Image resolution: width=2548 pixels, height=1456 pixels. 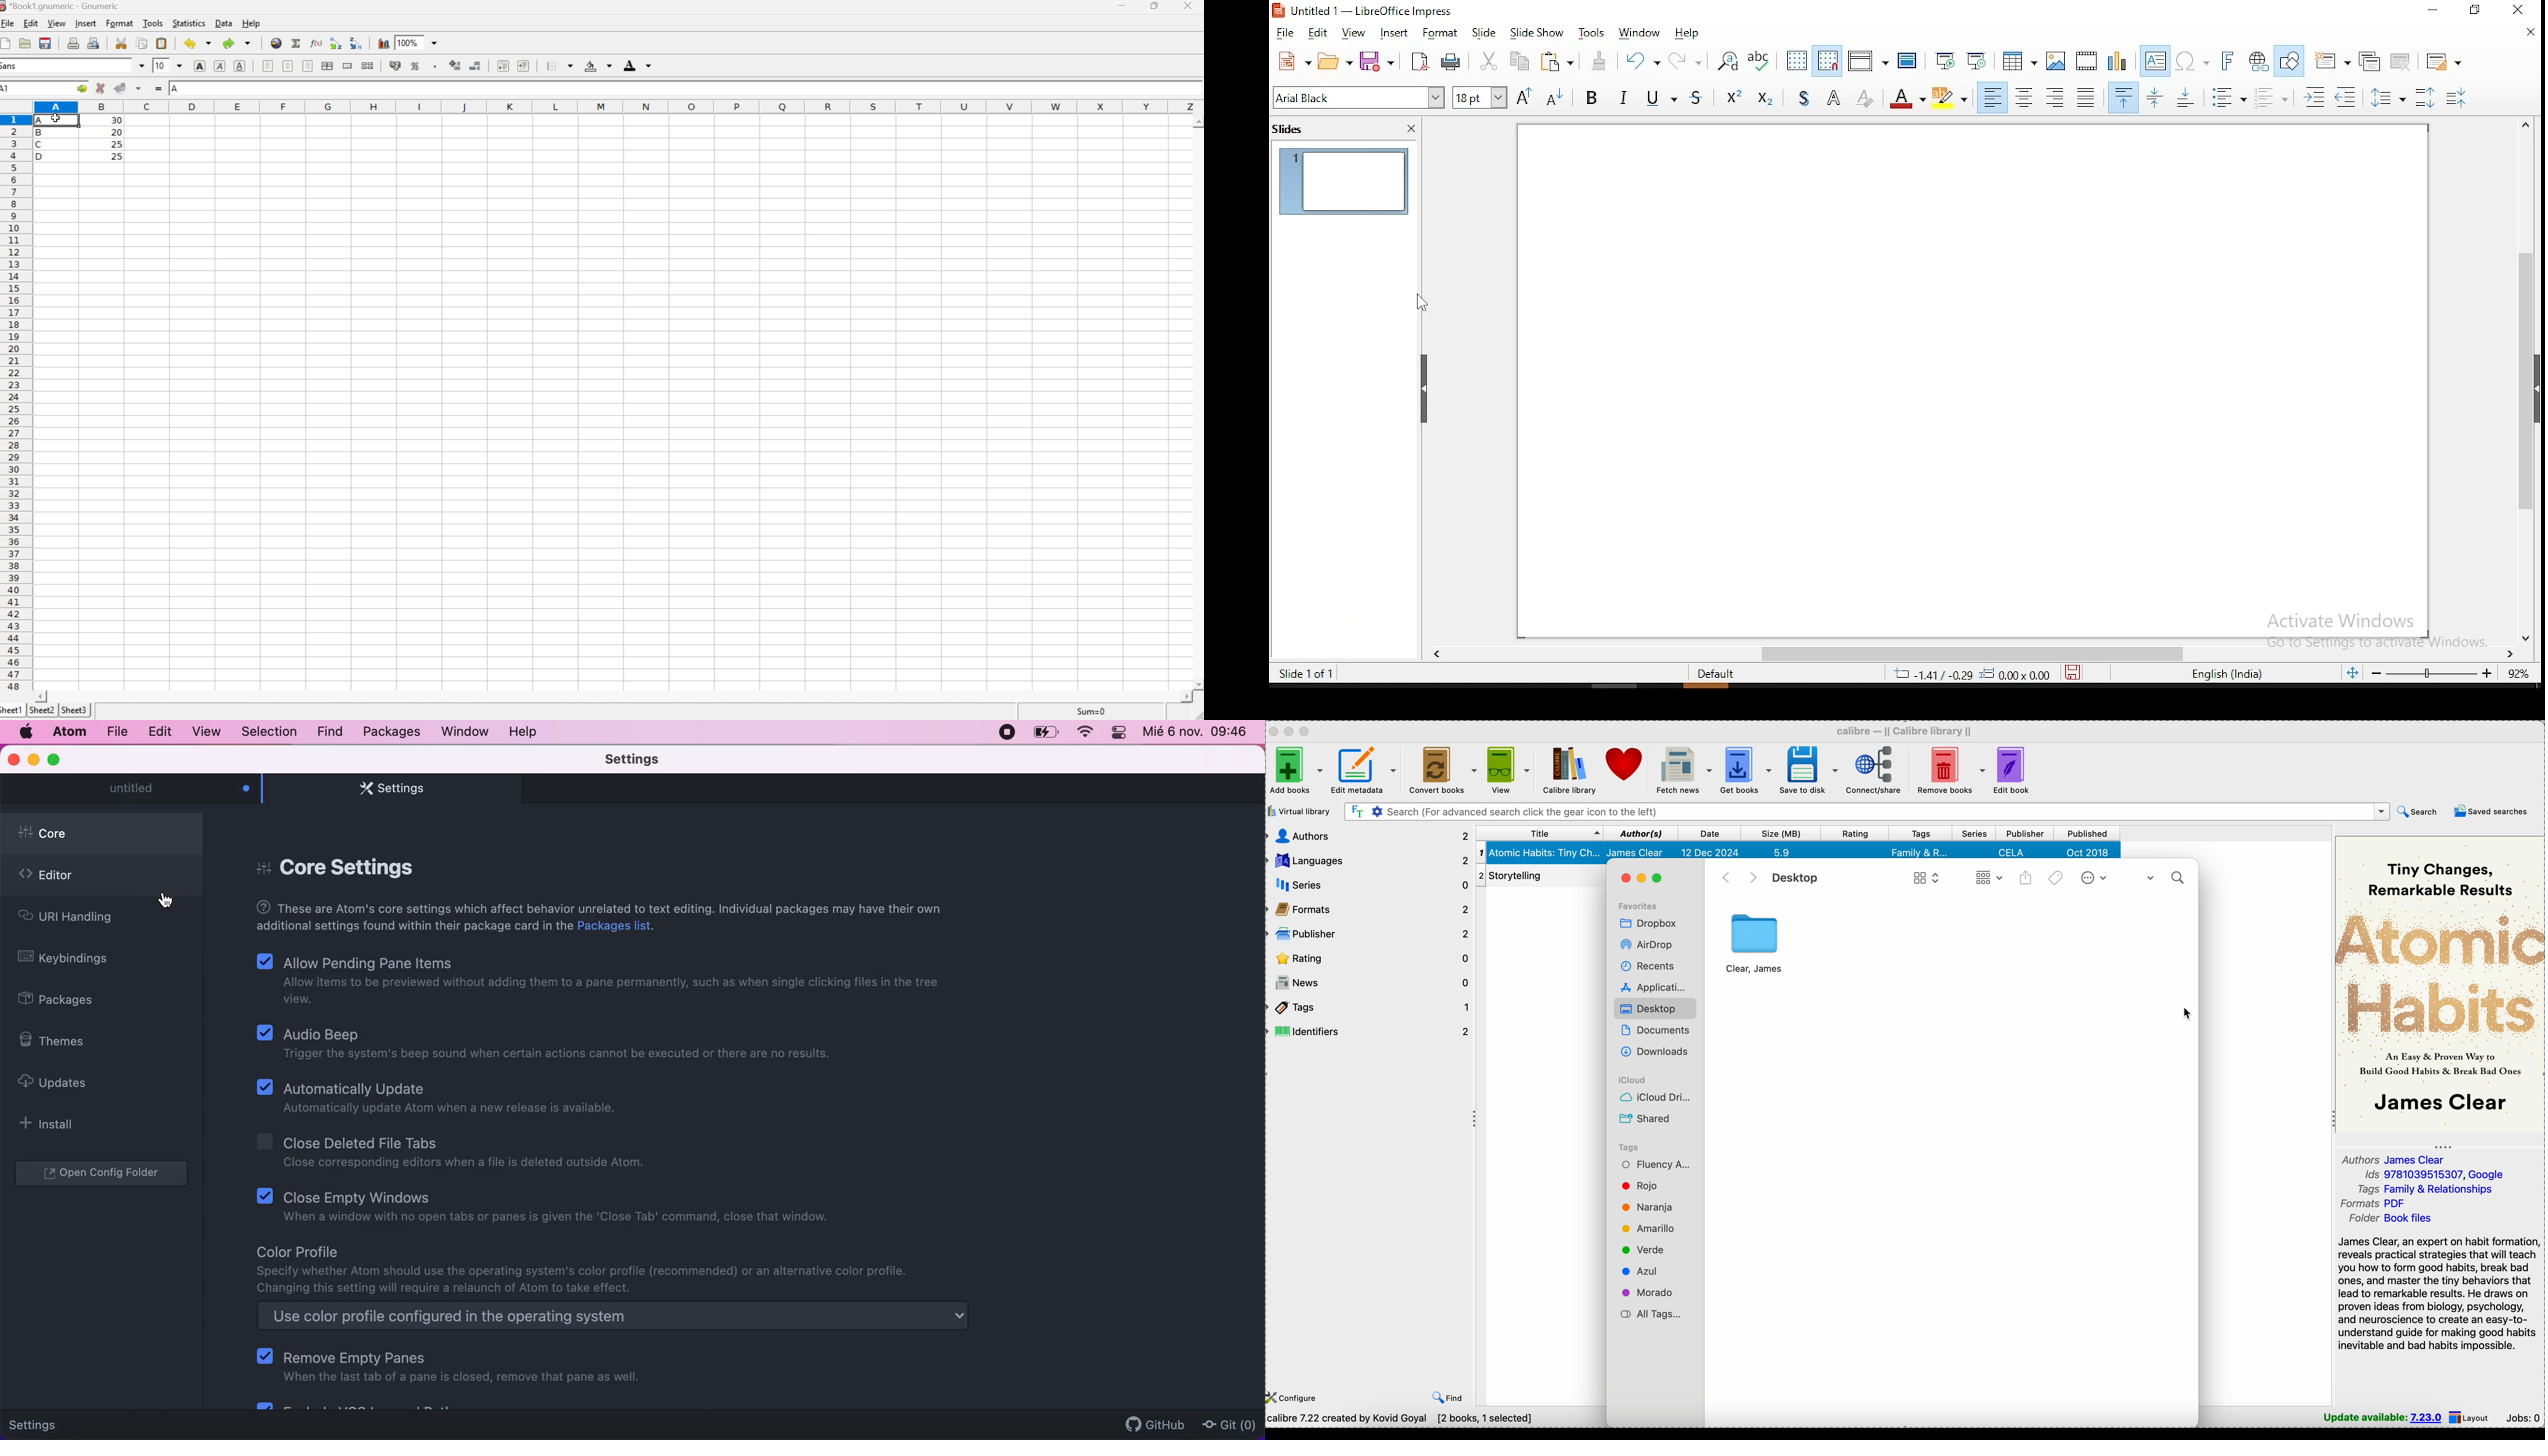 I want to click on image, so click(x=2055, y=60).